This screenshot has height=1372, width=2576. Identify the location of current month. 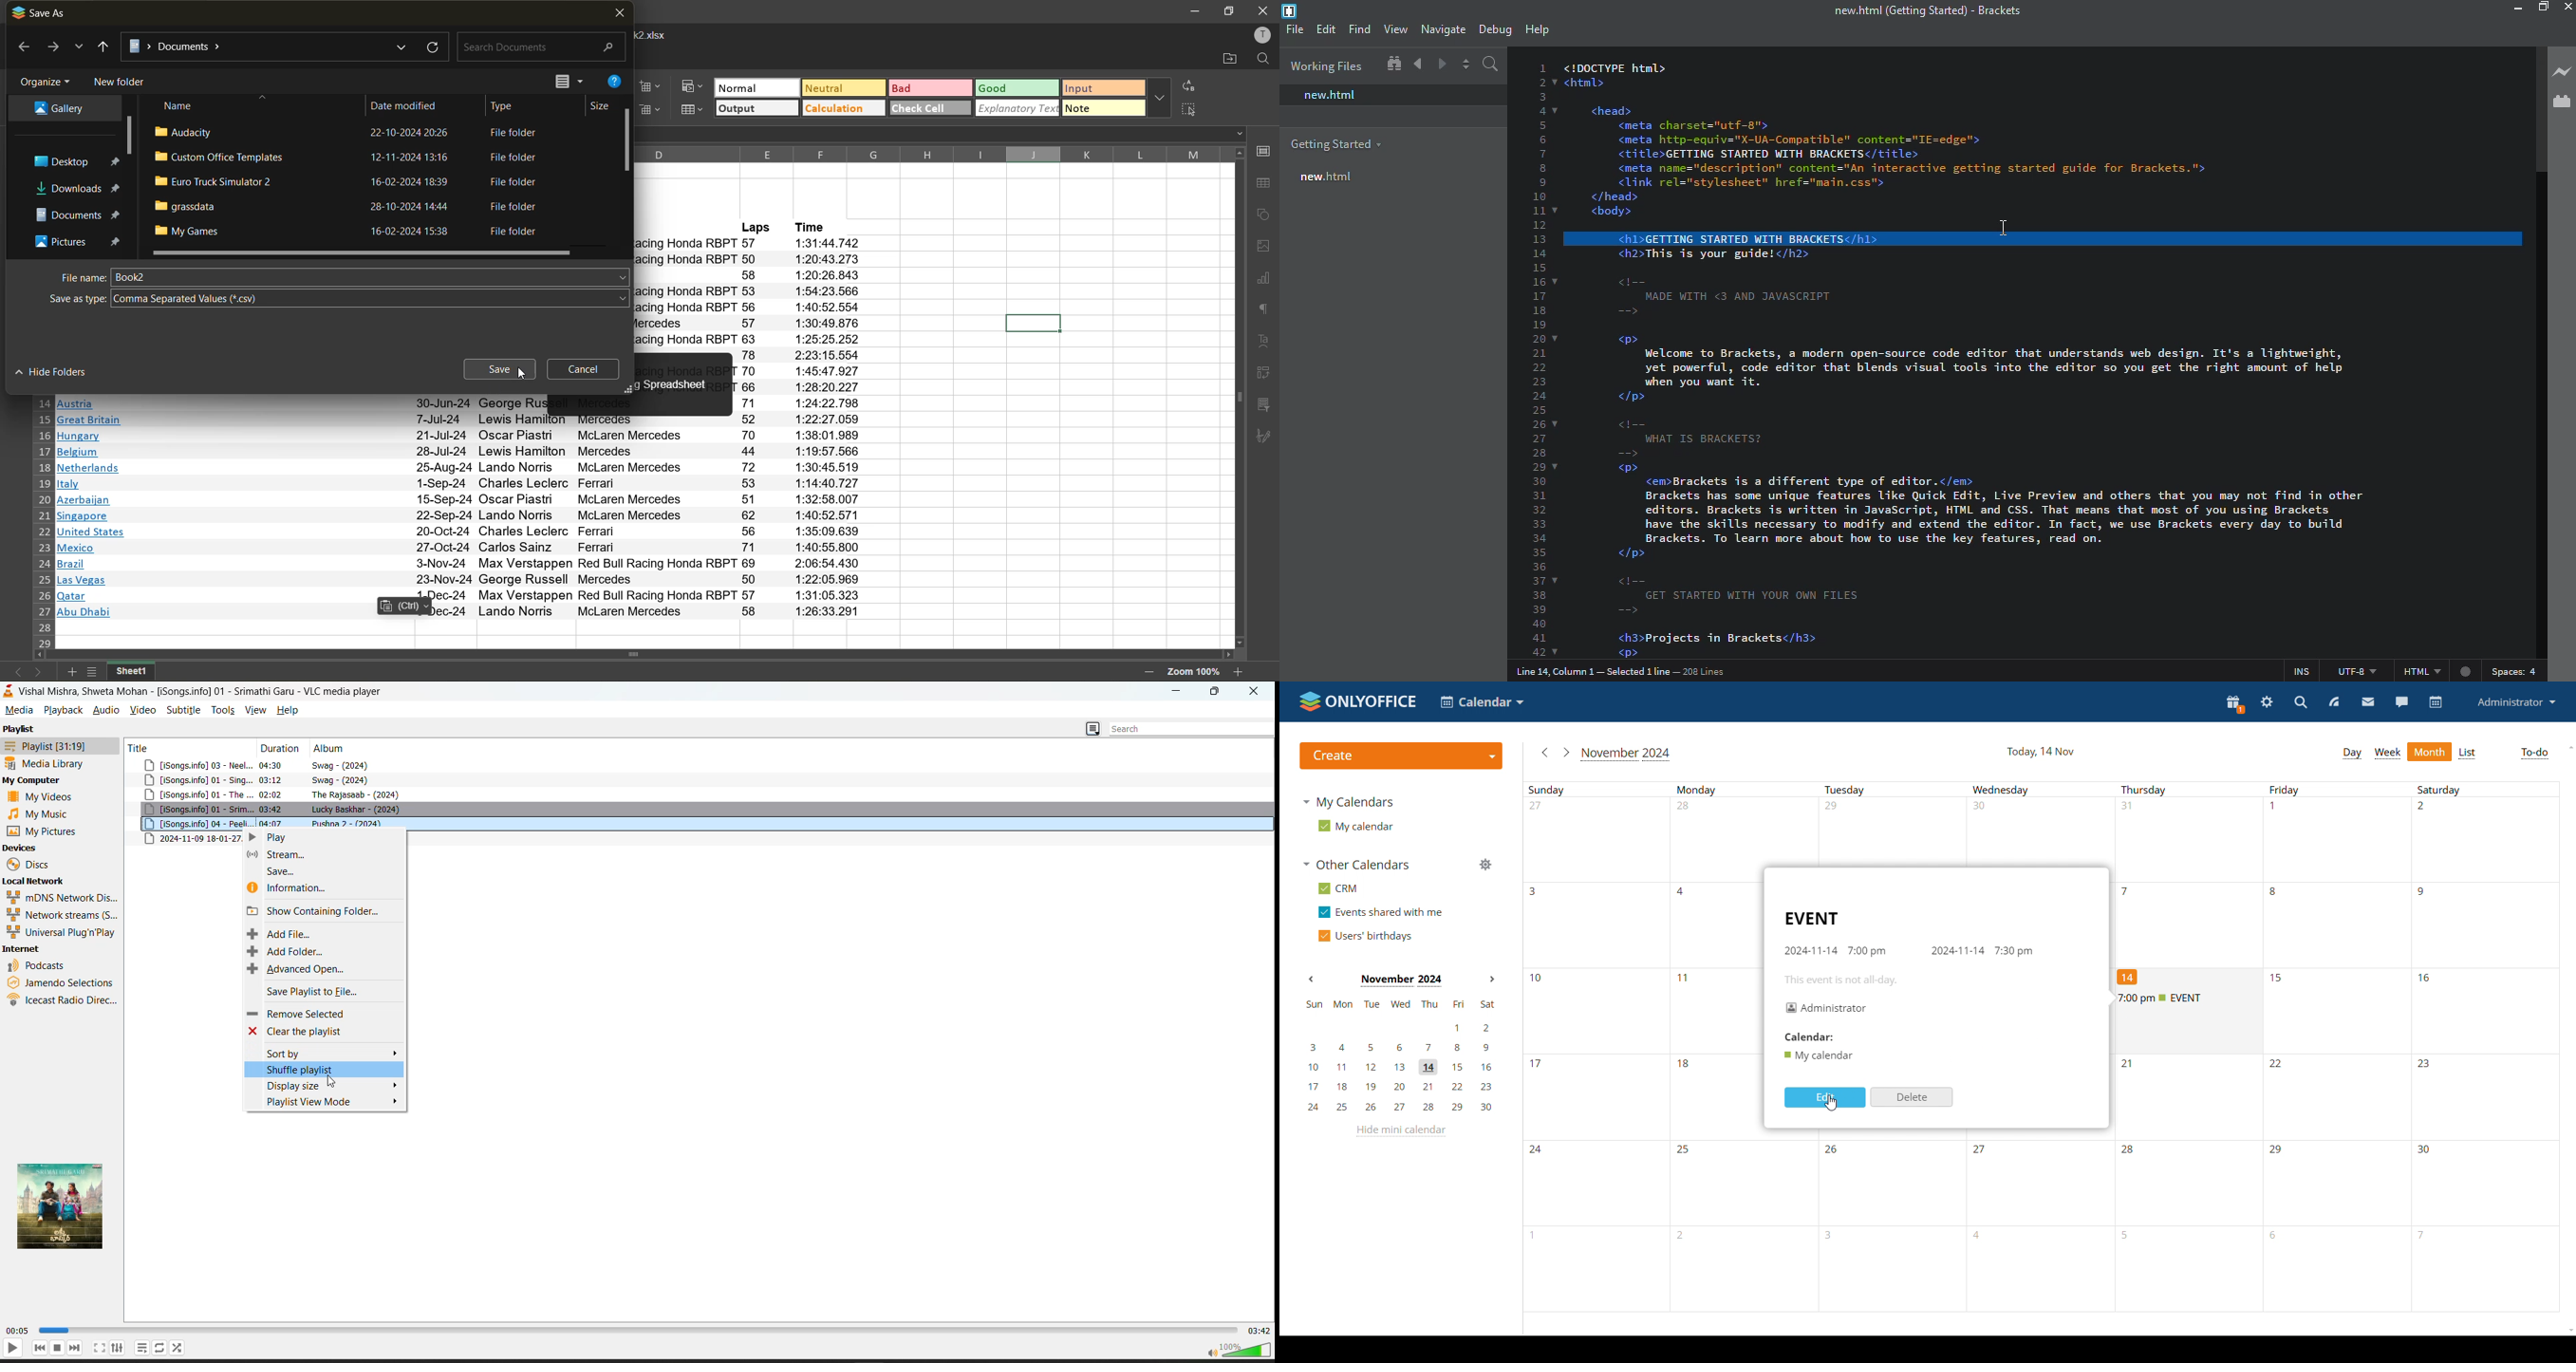
(1625, 754).